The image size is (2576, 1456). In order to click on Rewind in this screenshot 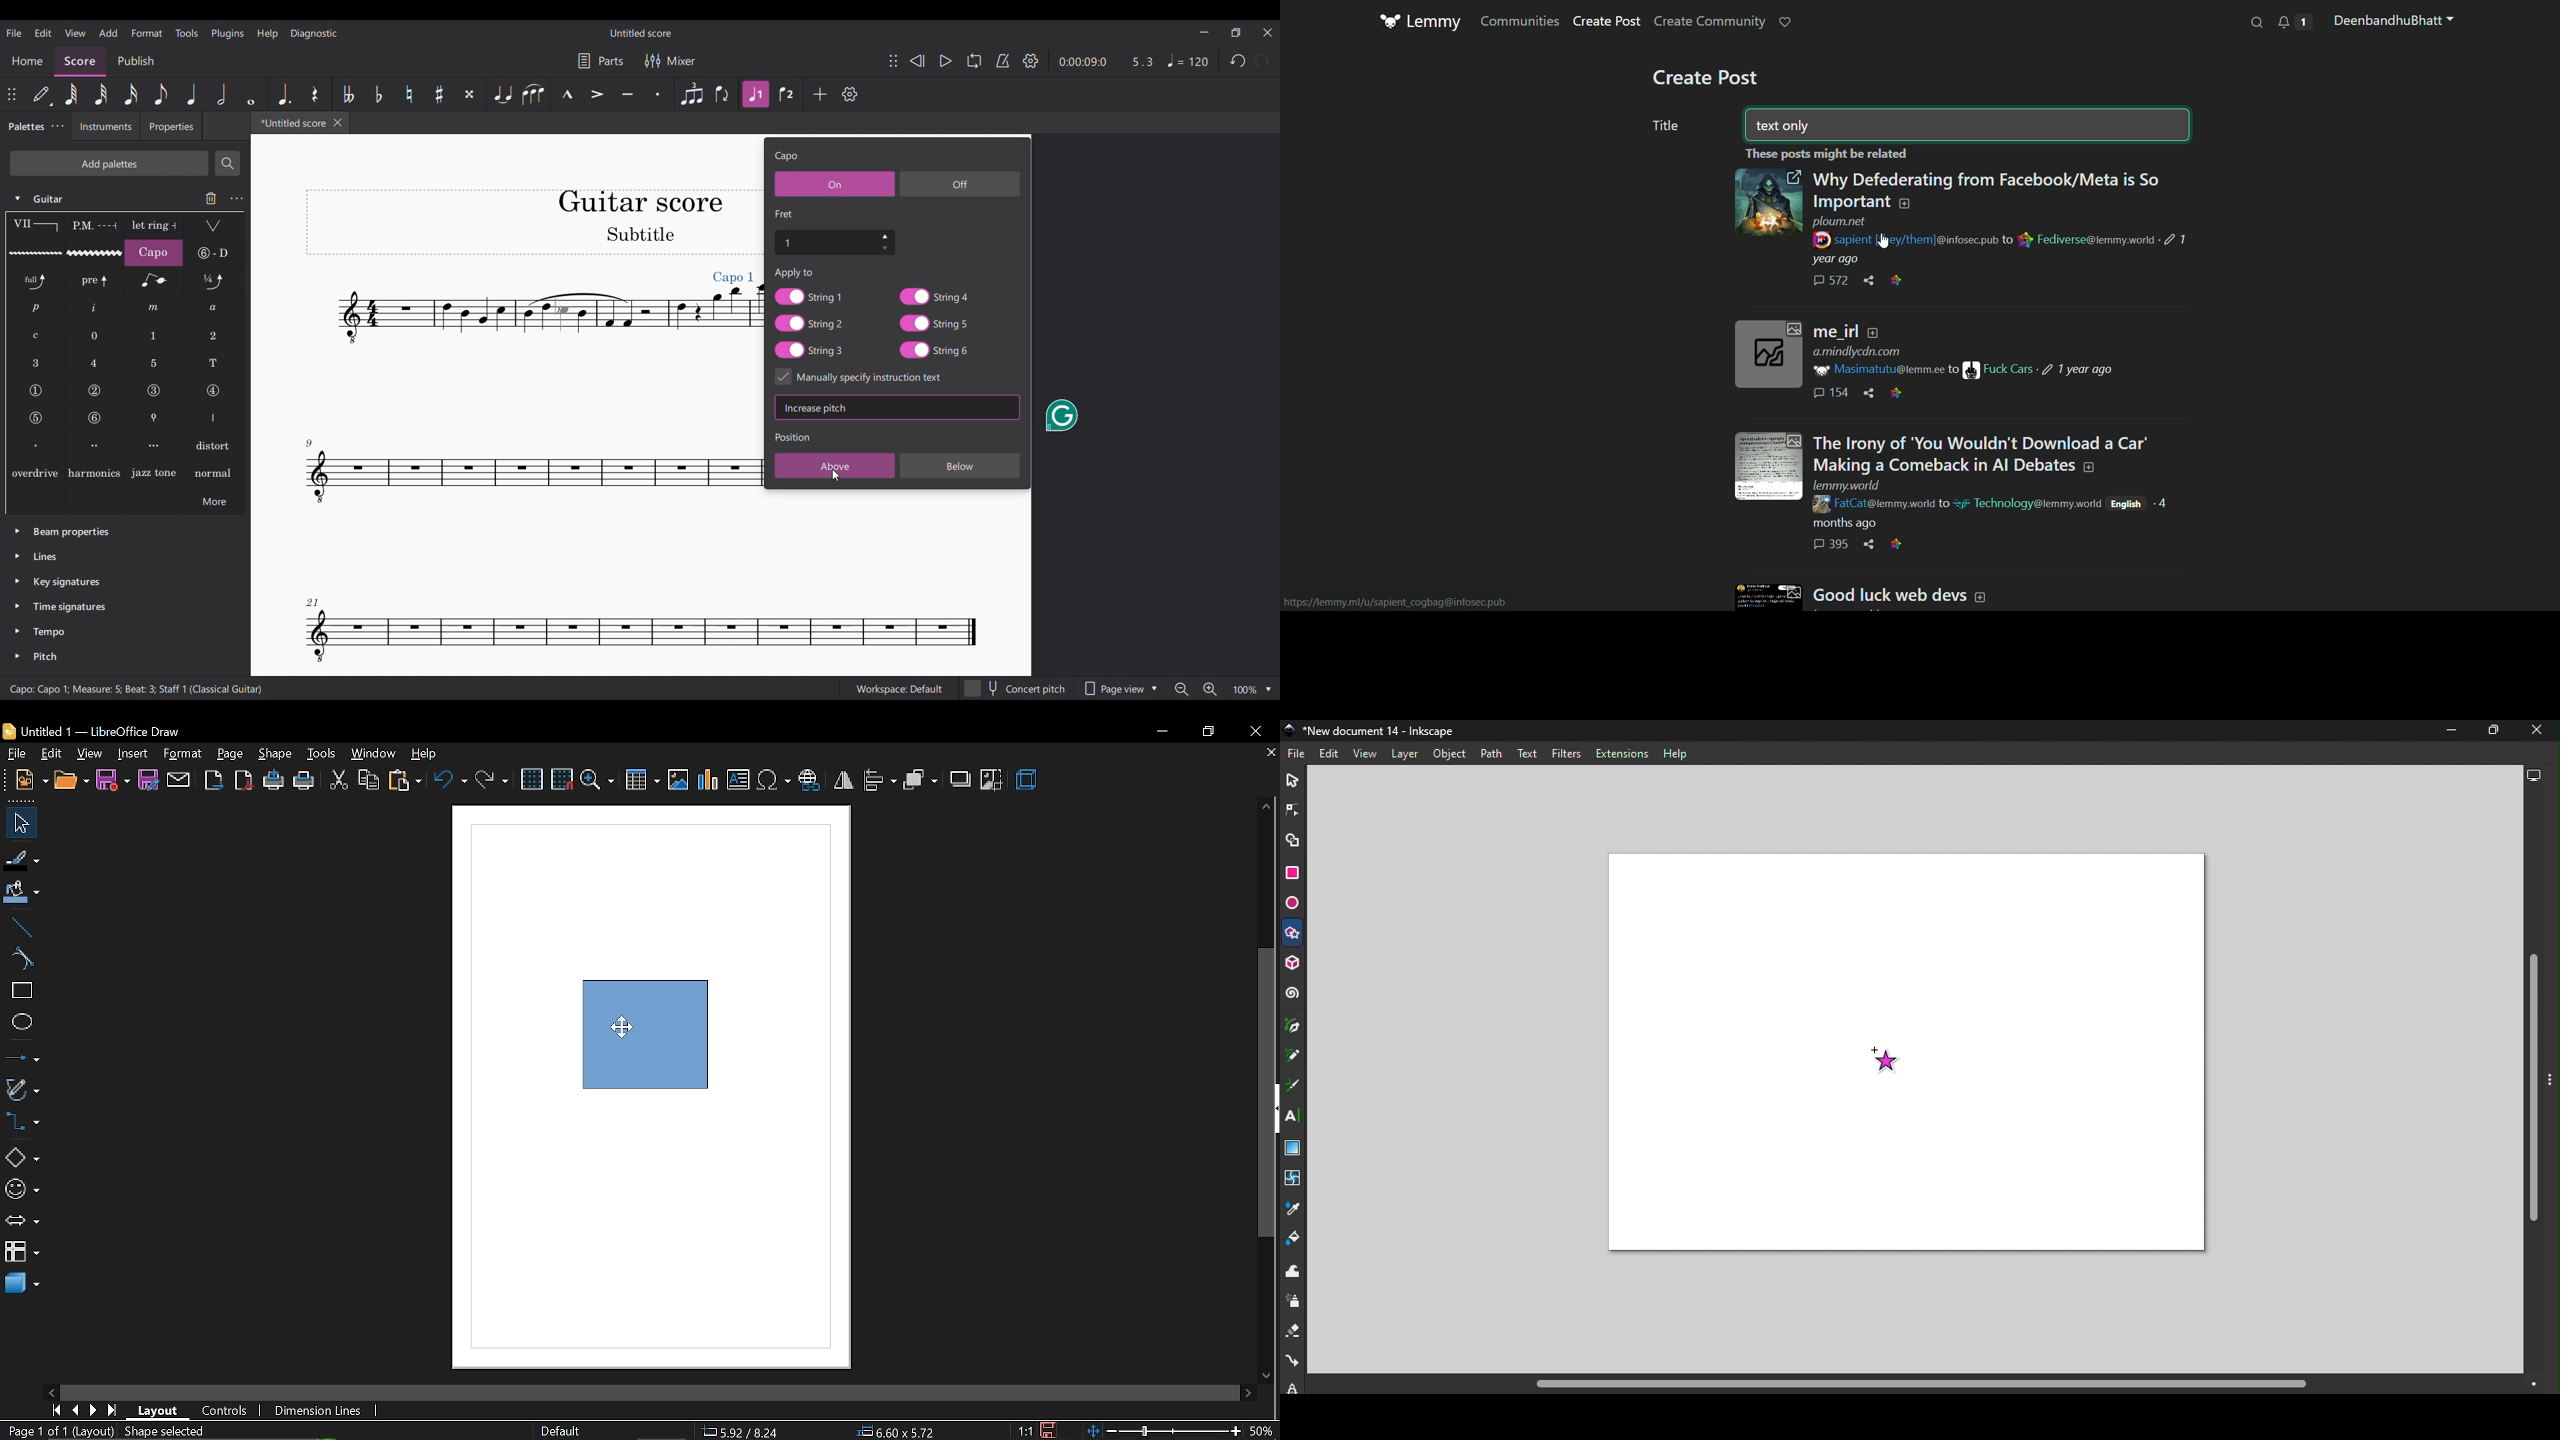, I will do `click(917, 61)`.